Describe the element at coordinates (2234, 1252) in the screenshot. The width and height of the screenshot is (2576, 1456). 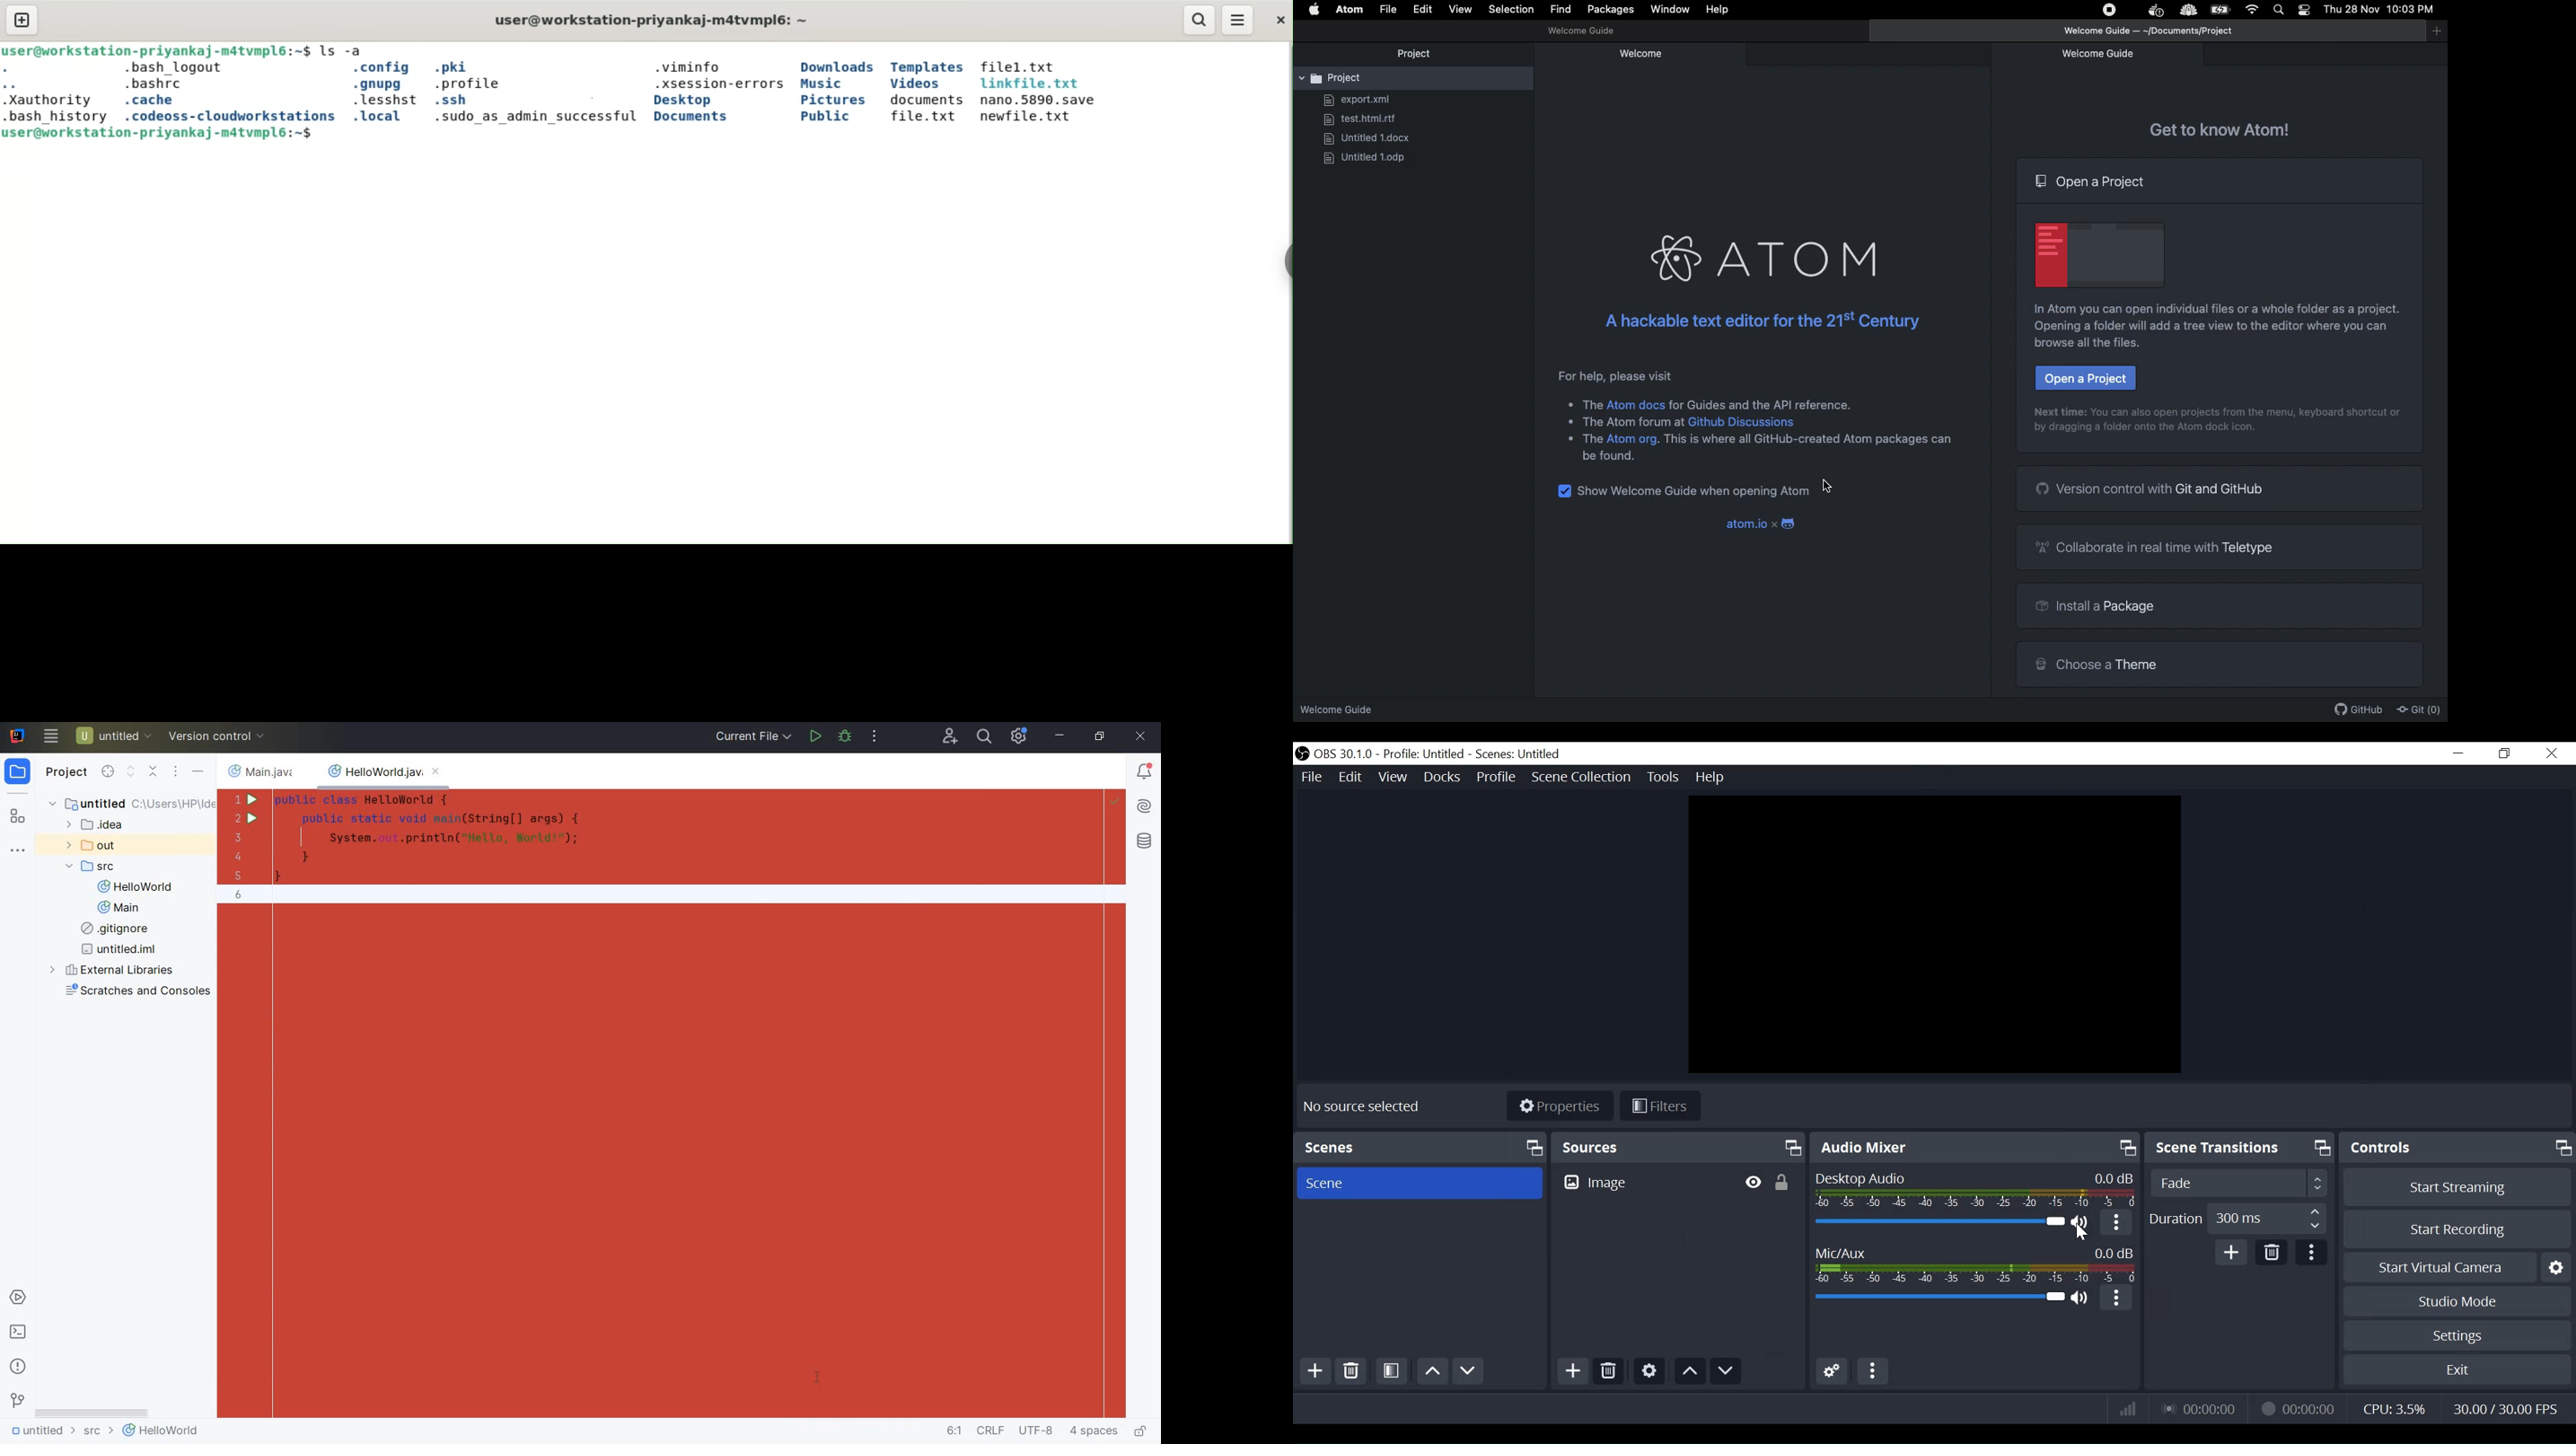
I see `Add Scene Transition` at that location.